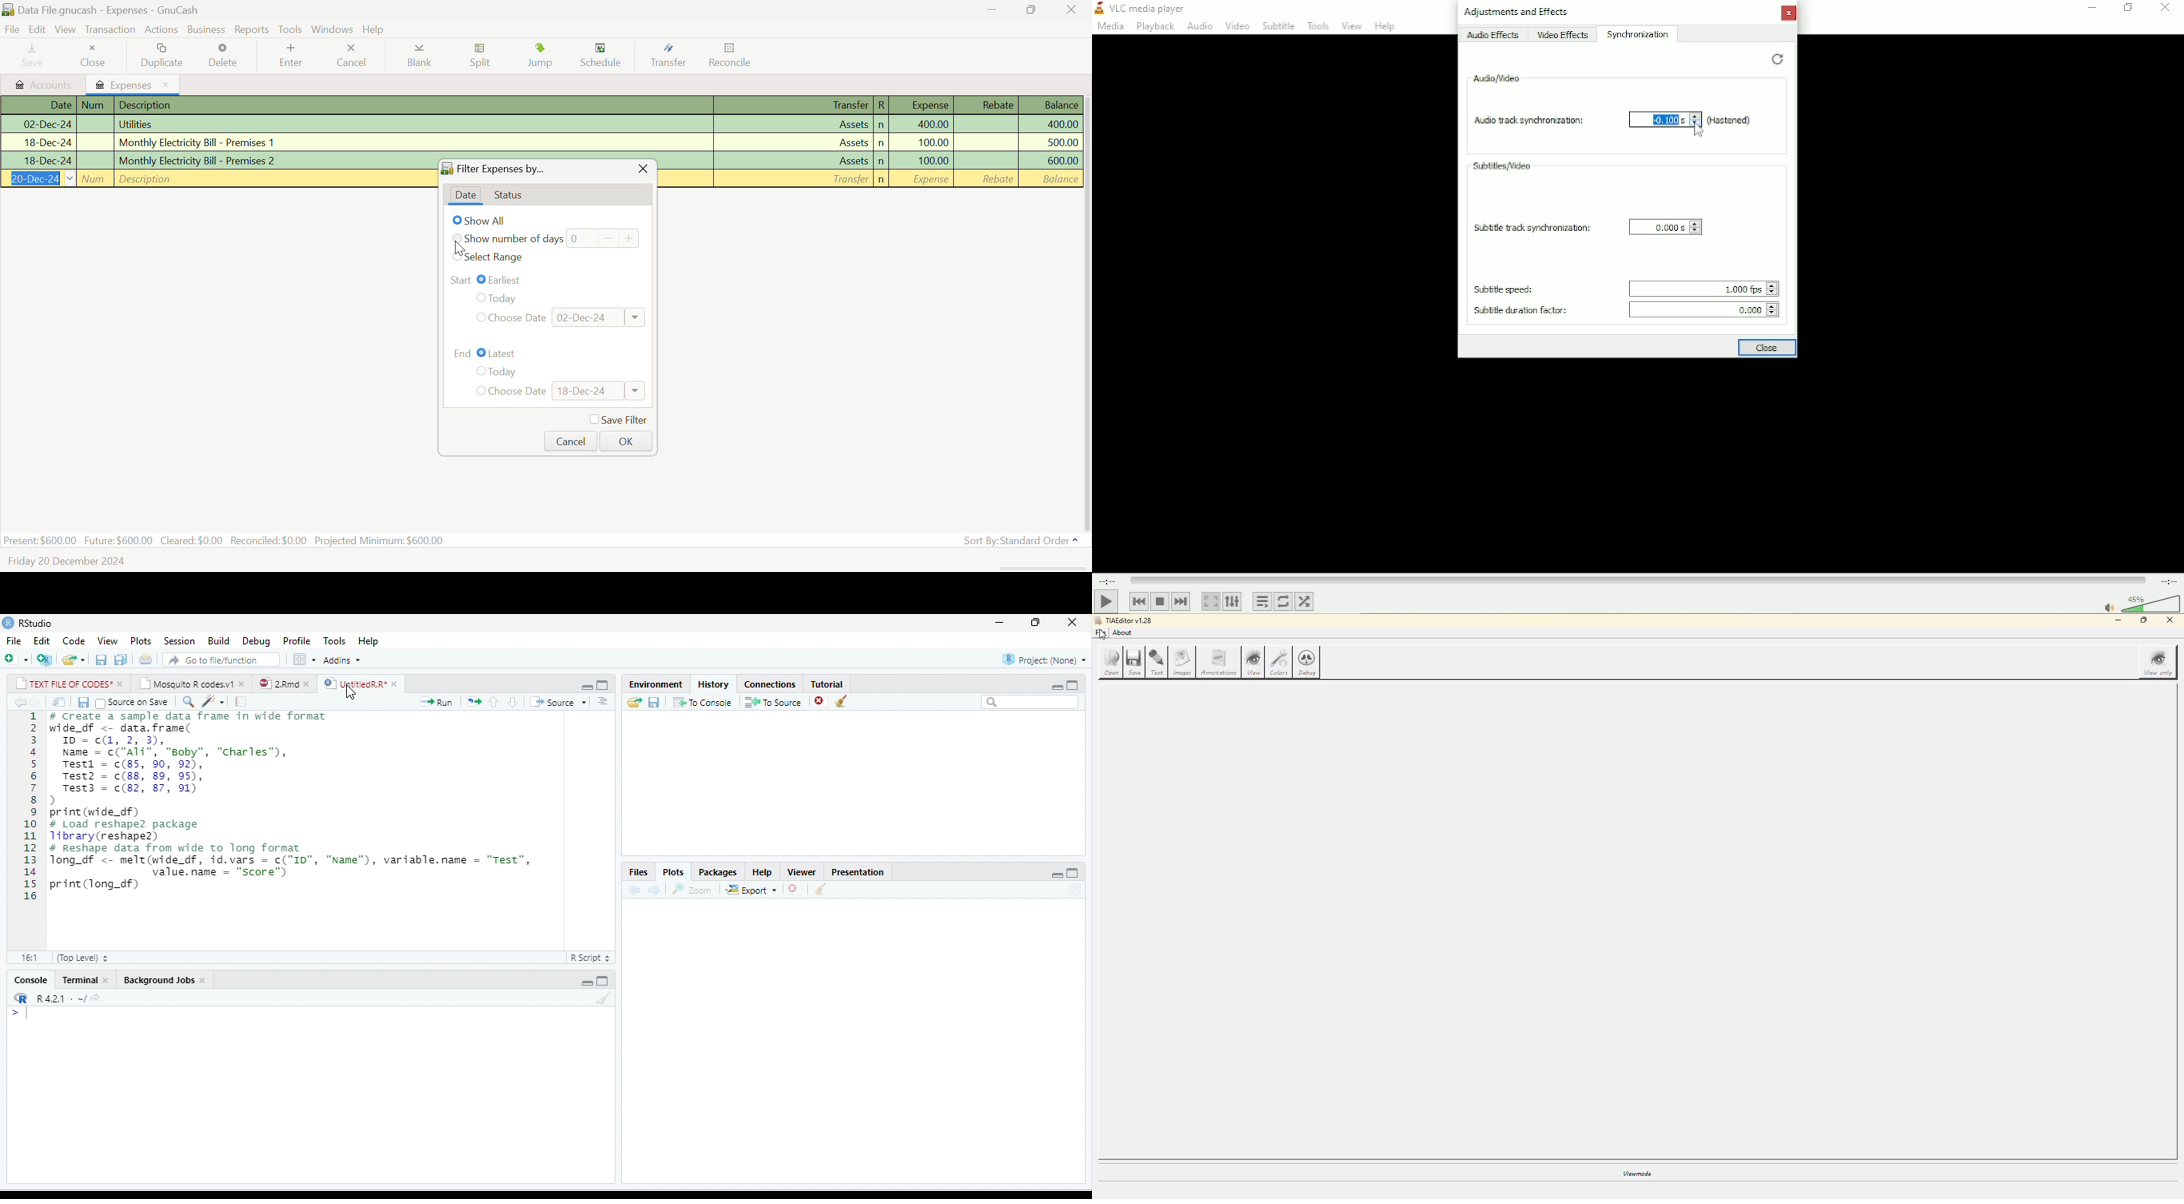 This screenshot has height=1204, width=2184. I want to click on Sort By: Standard Order, so click(1027, 540).